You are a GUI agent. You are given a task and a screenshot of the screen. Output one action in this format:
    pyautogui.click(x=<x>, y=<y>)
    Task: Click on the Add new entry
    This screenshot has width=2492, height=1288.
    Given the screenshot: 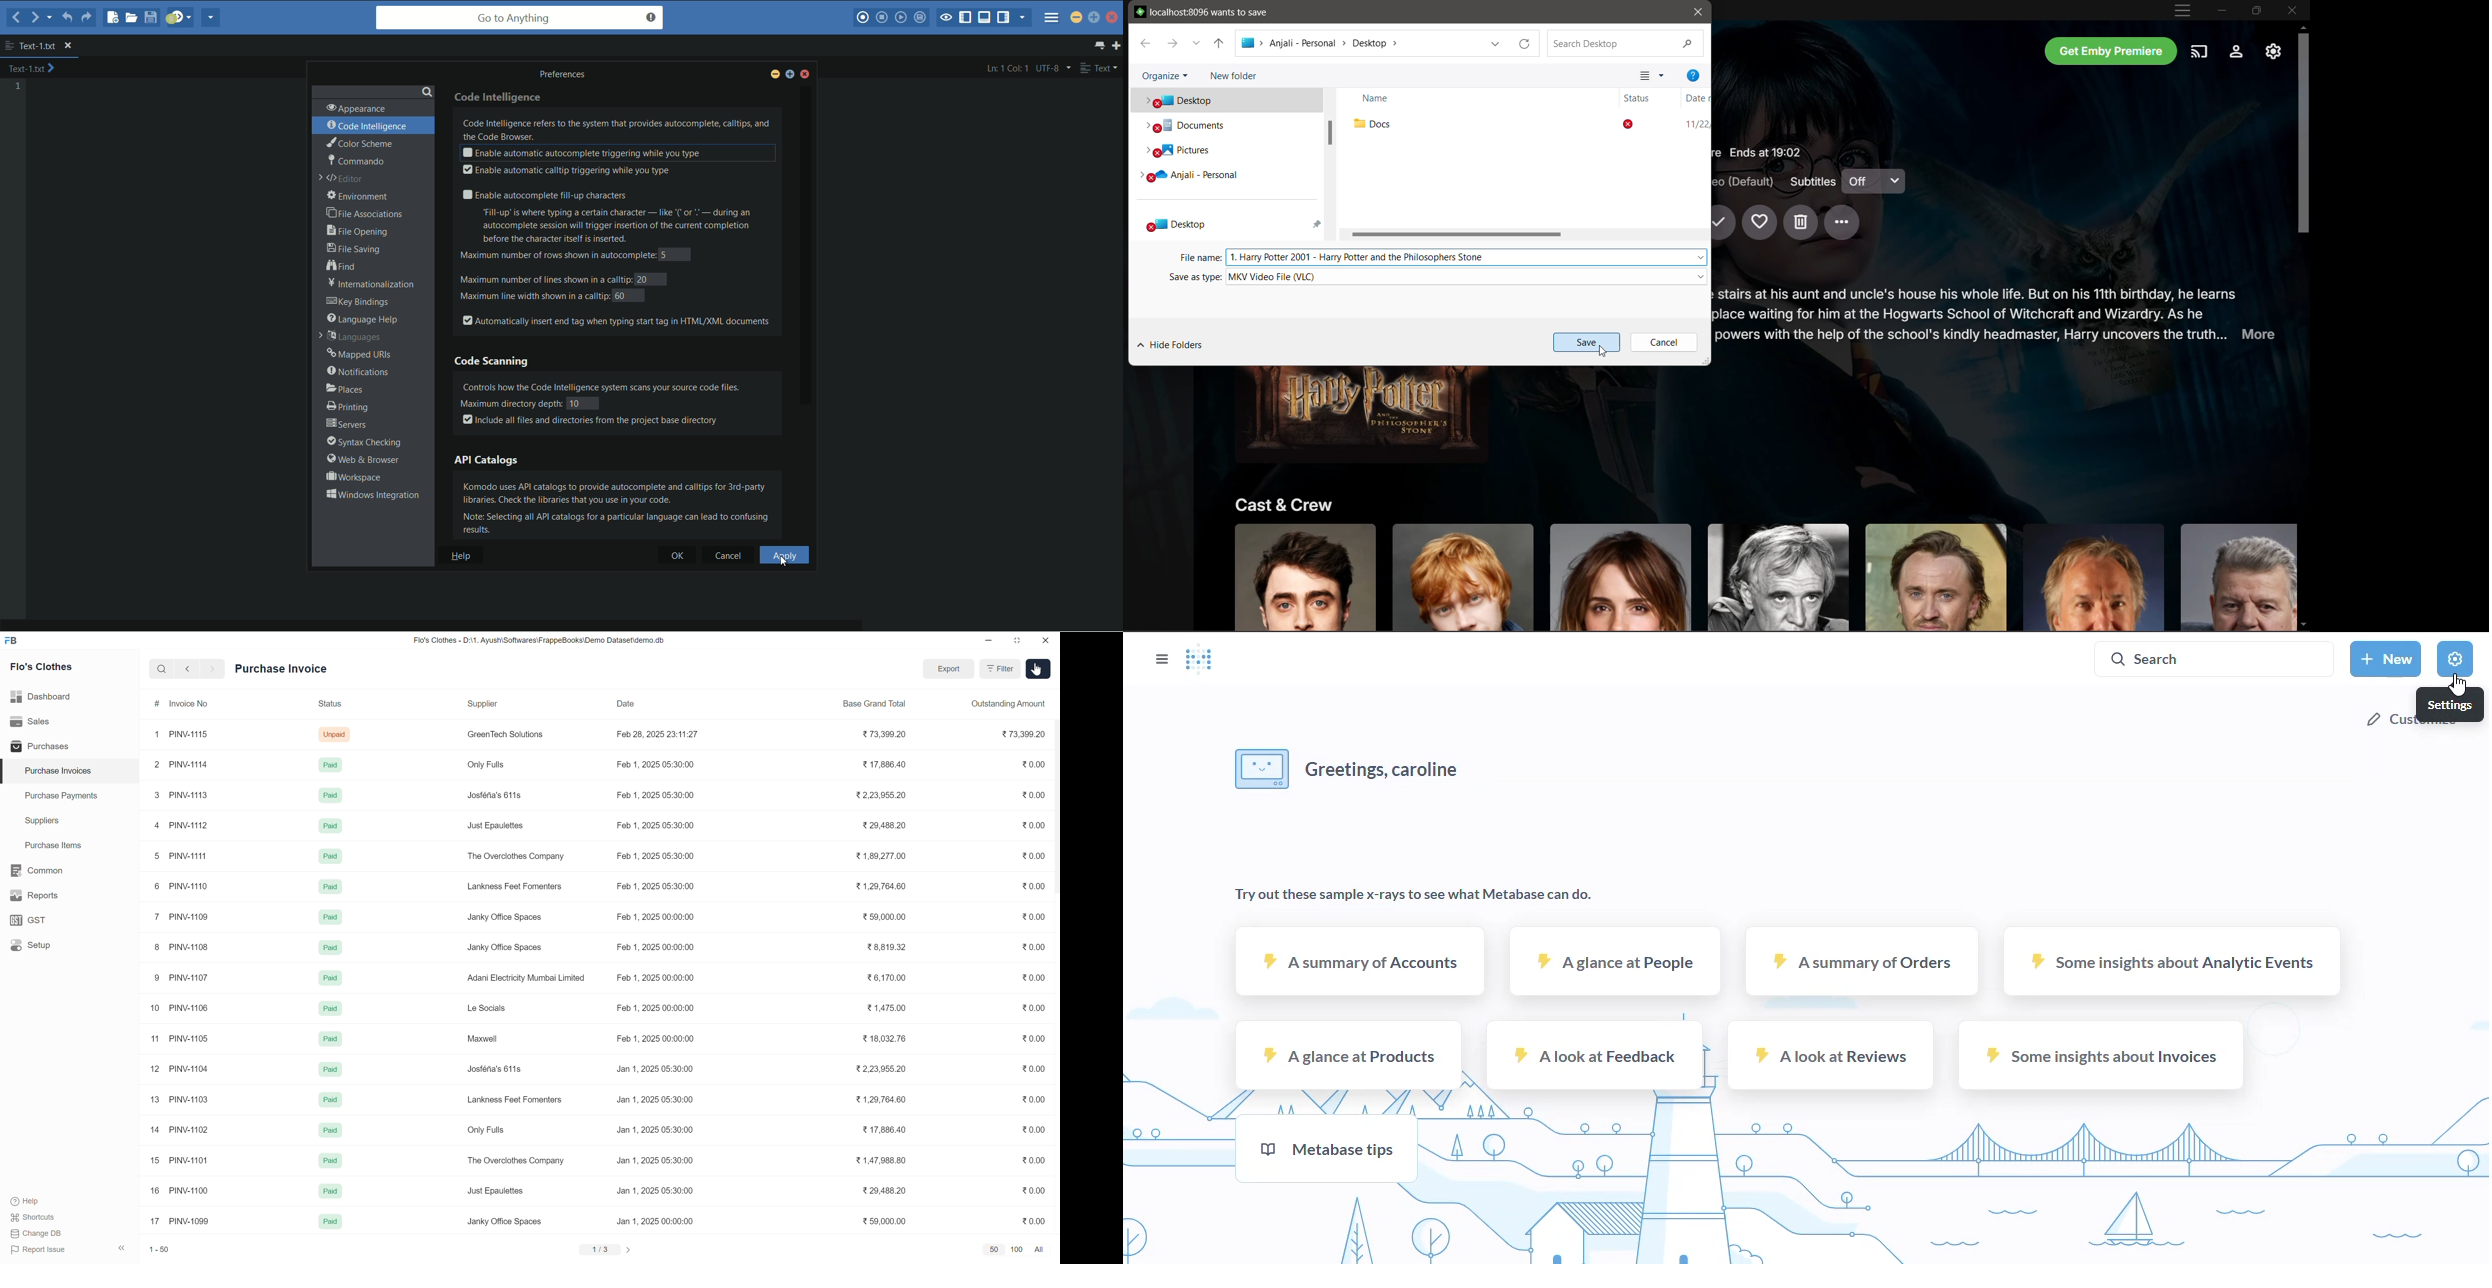 What is the action you would take?
    pyautogui.click(x=1037, y=668)
    